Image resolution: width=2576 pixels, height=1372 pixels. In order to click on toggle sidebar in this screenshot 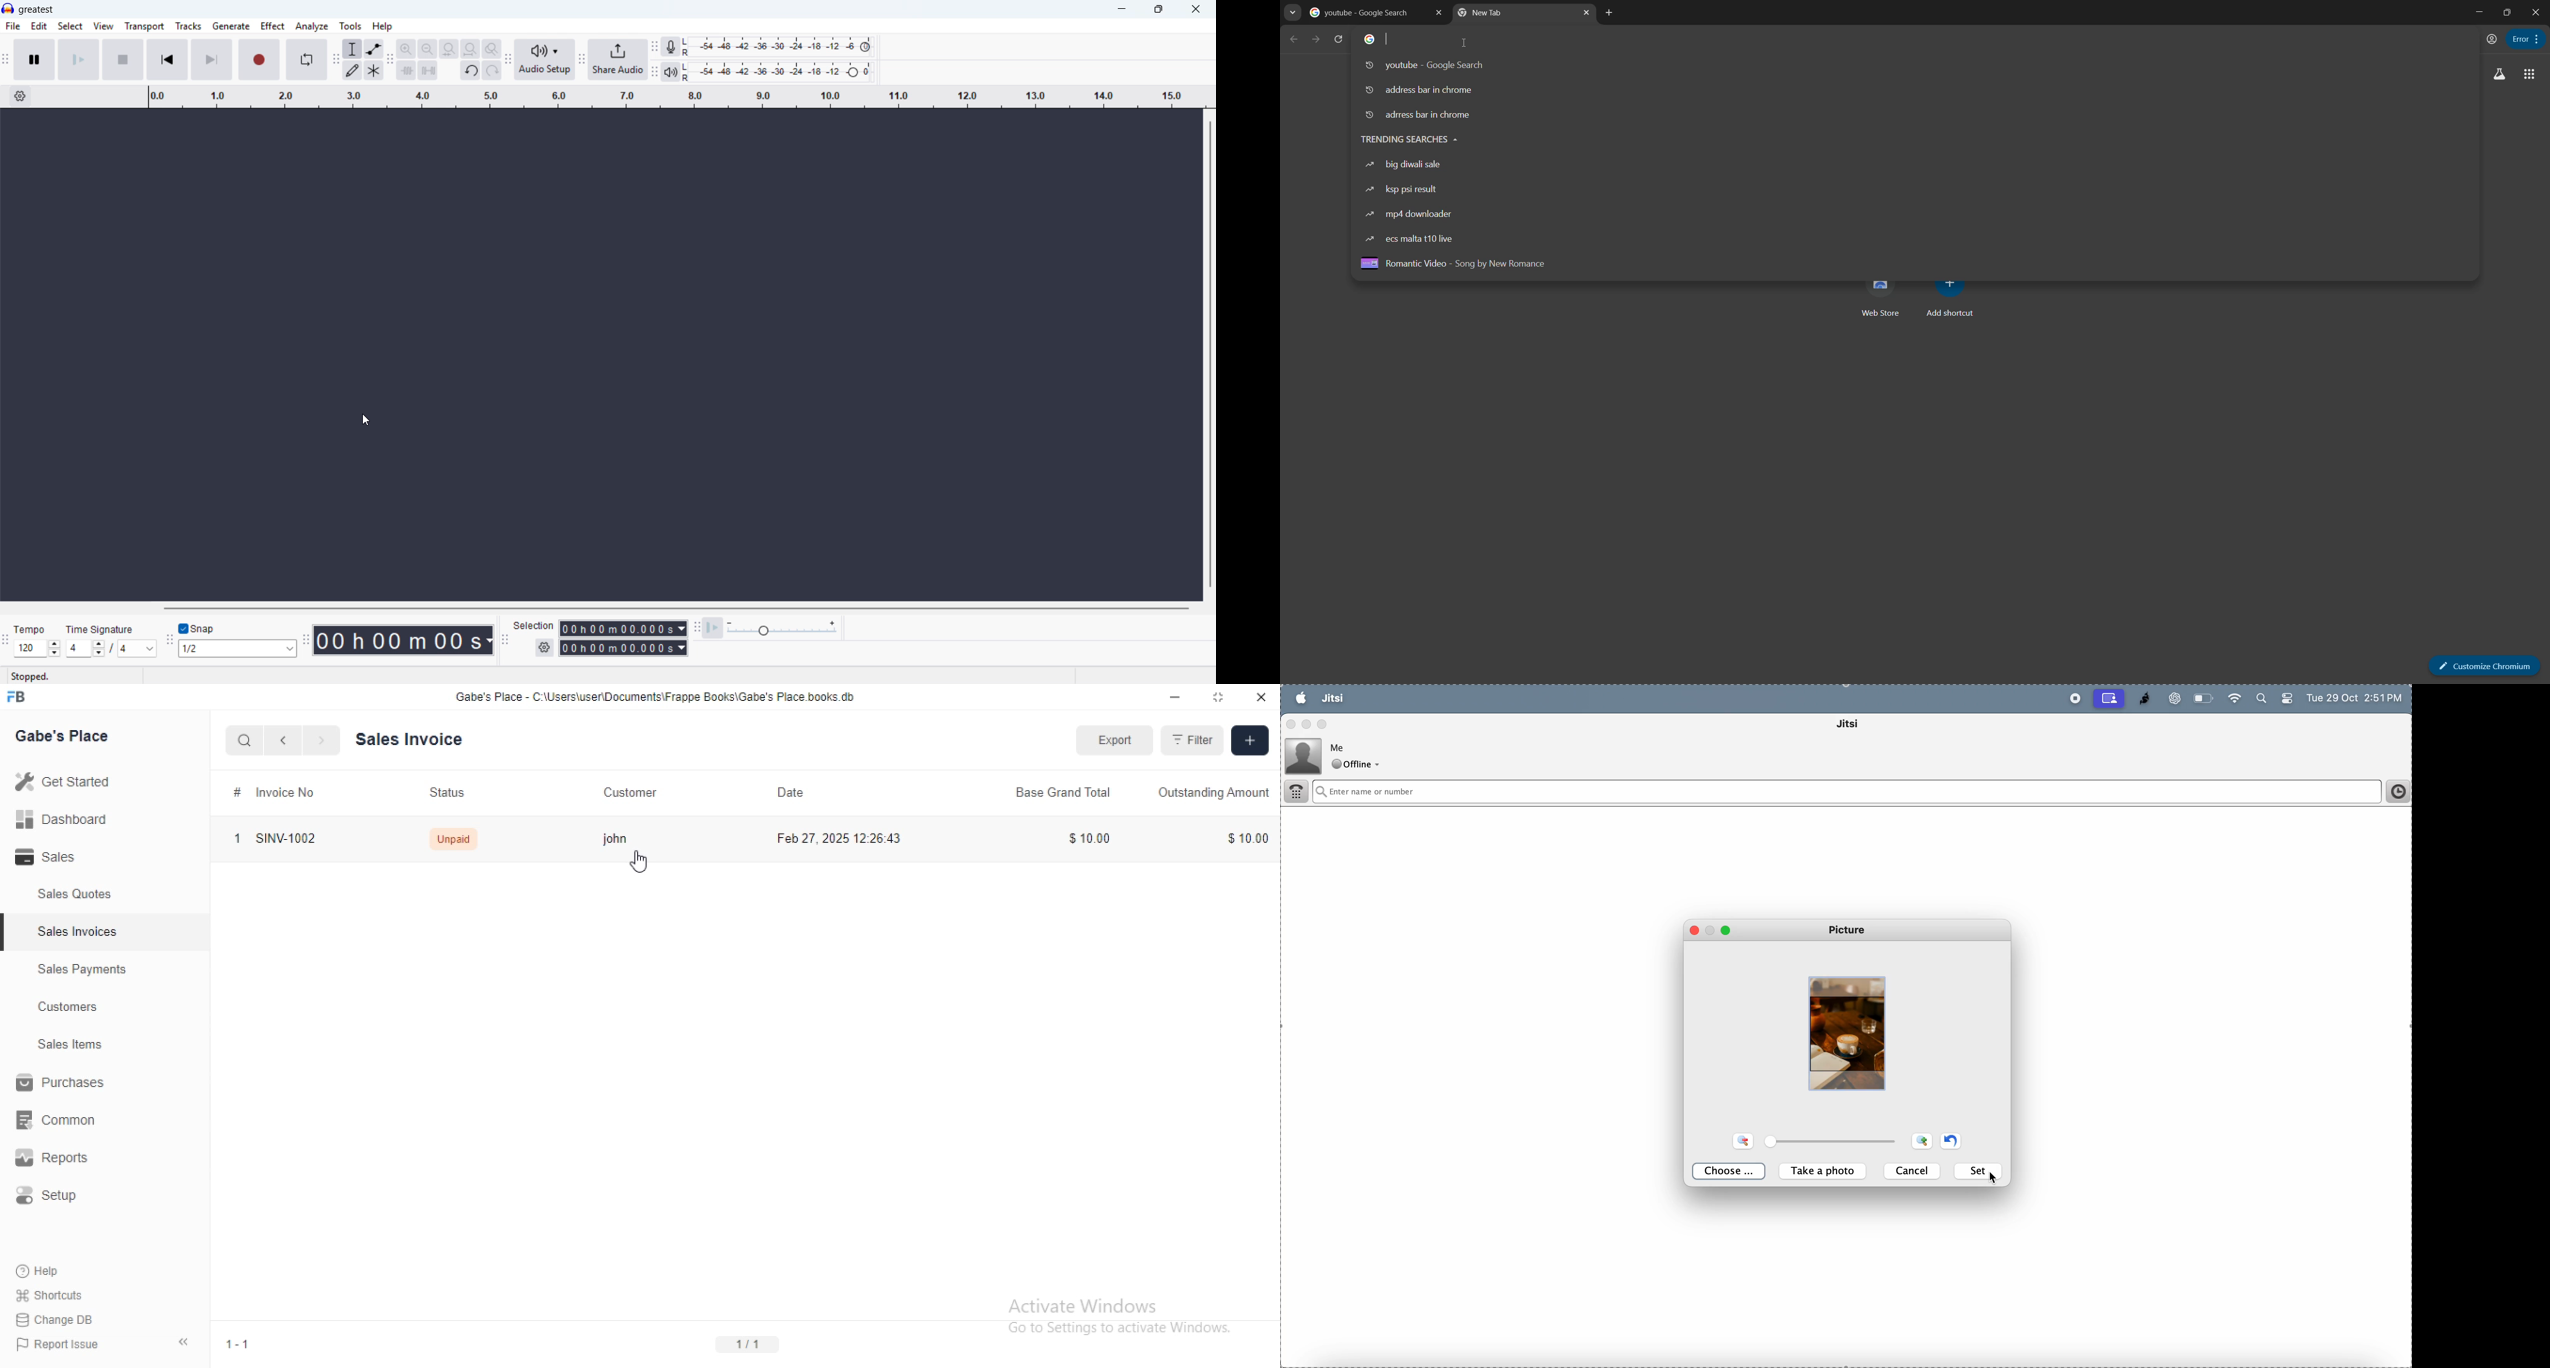, I will do `click(185, 1341)`.